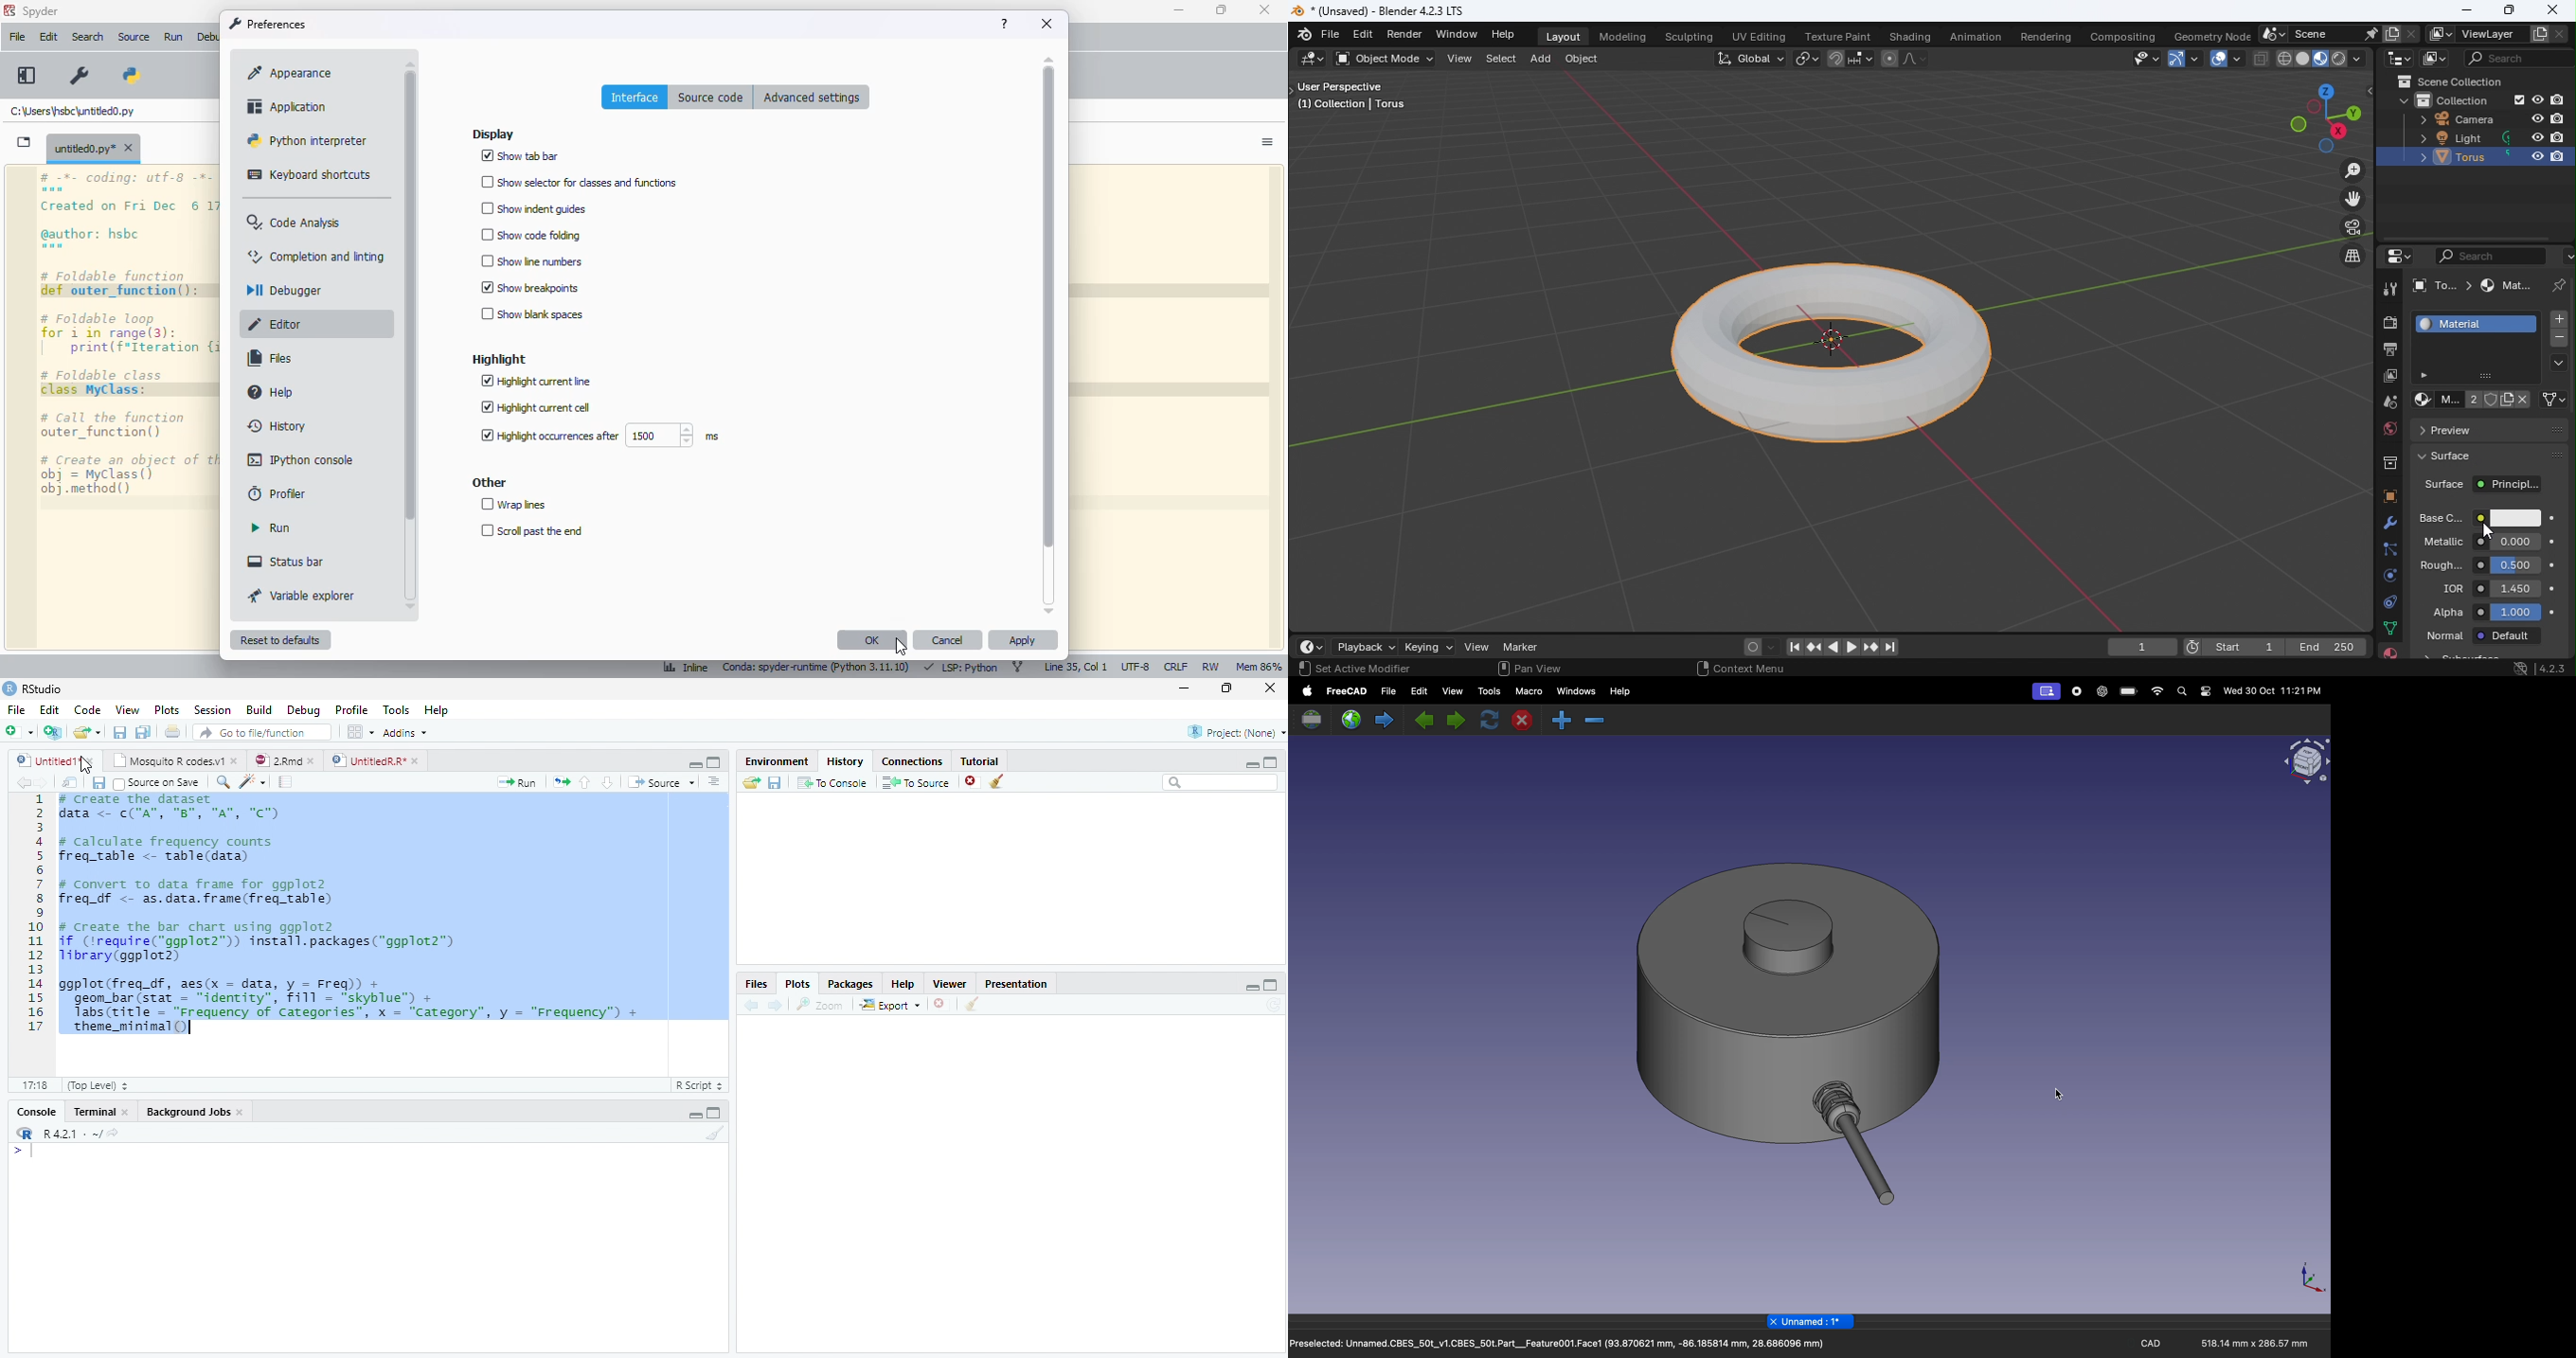 The width and height of the screenshot is (2576, 1372). Describe the element at coordinates (493, 135) in the screenshot. I see `display` at that location.